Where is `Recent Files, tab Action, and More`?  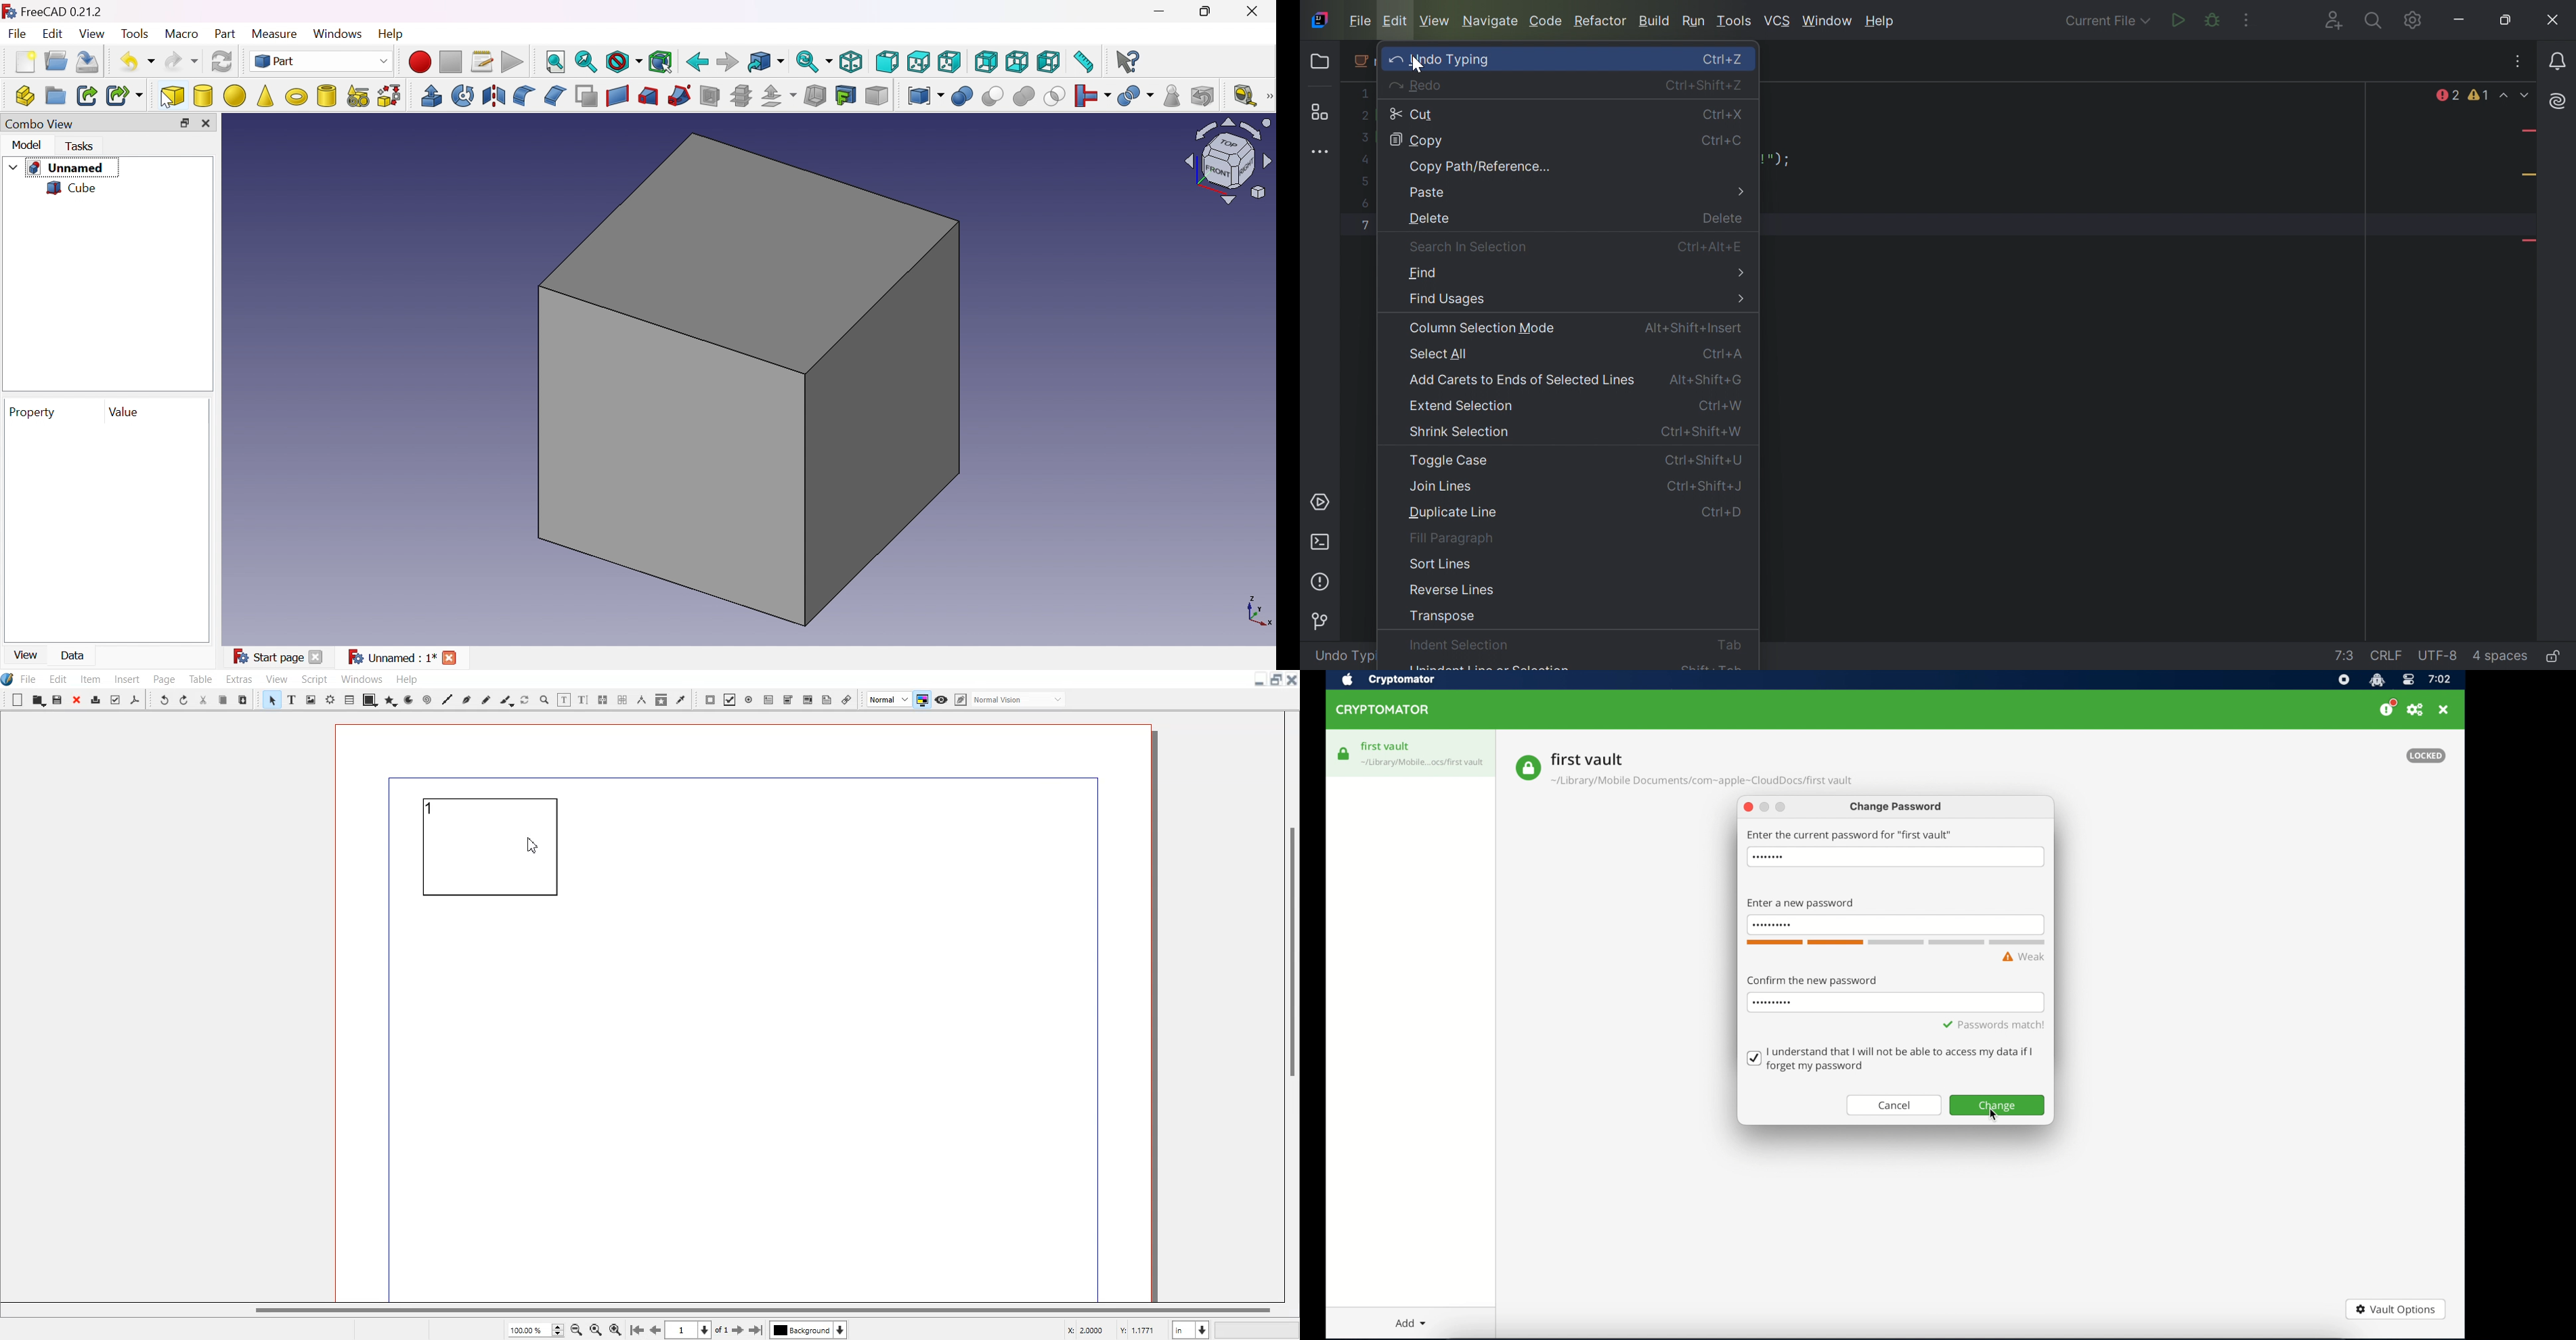 Recent Files, tab Action, and More is located at coordinates (2519, 63).